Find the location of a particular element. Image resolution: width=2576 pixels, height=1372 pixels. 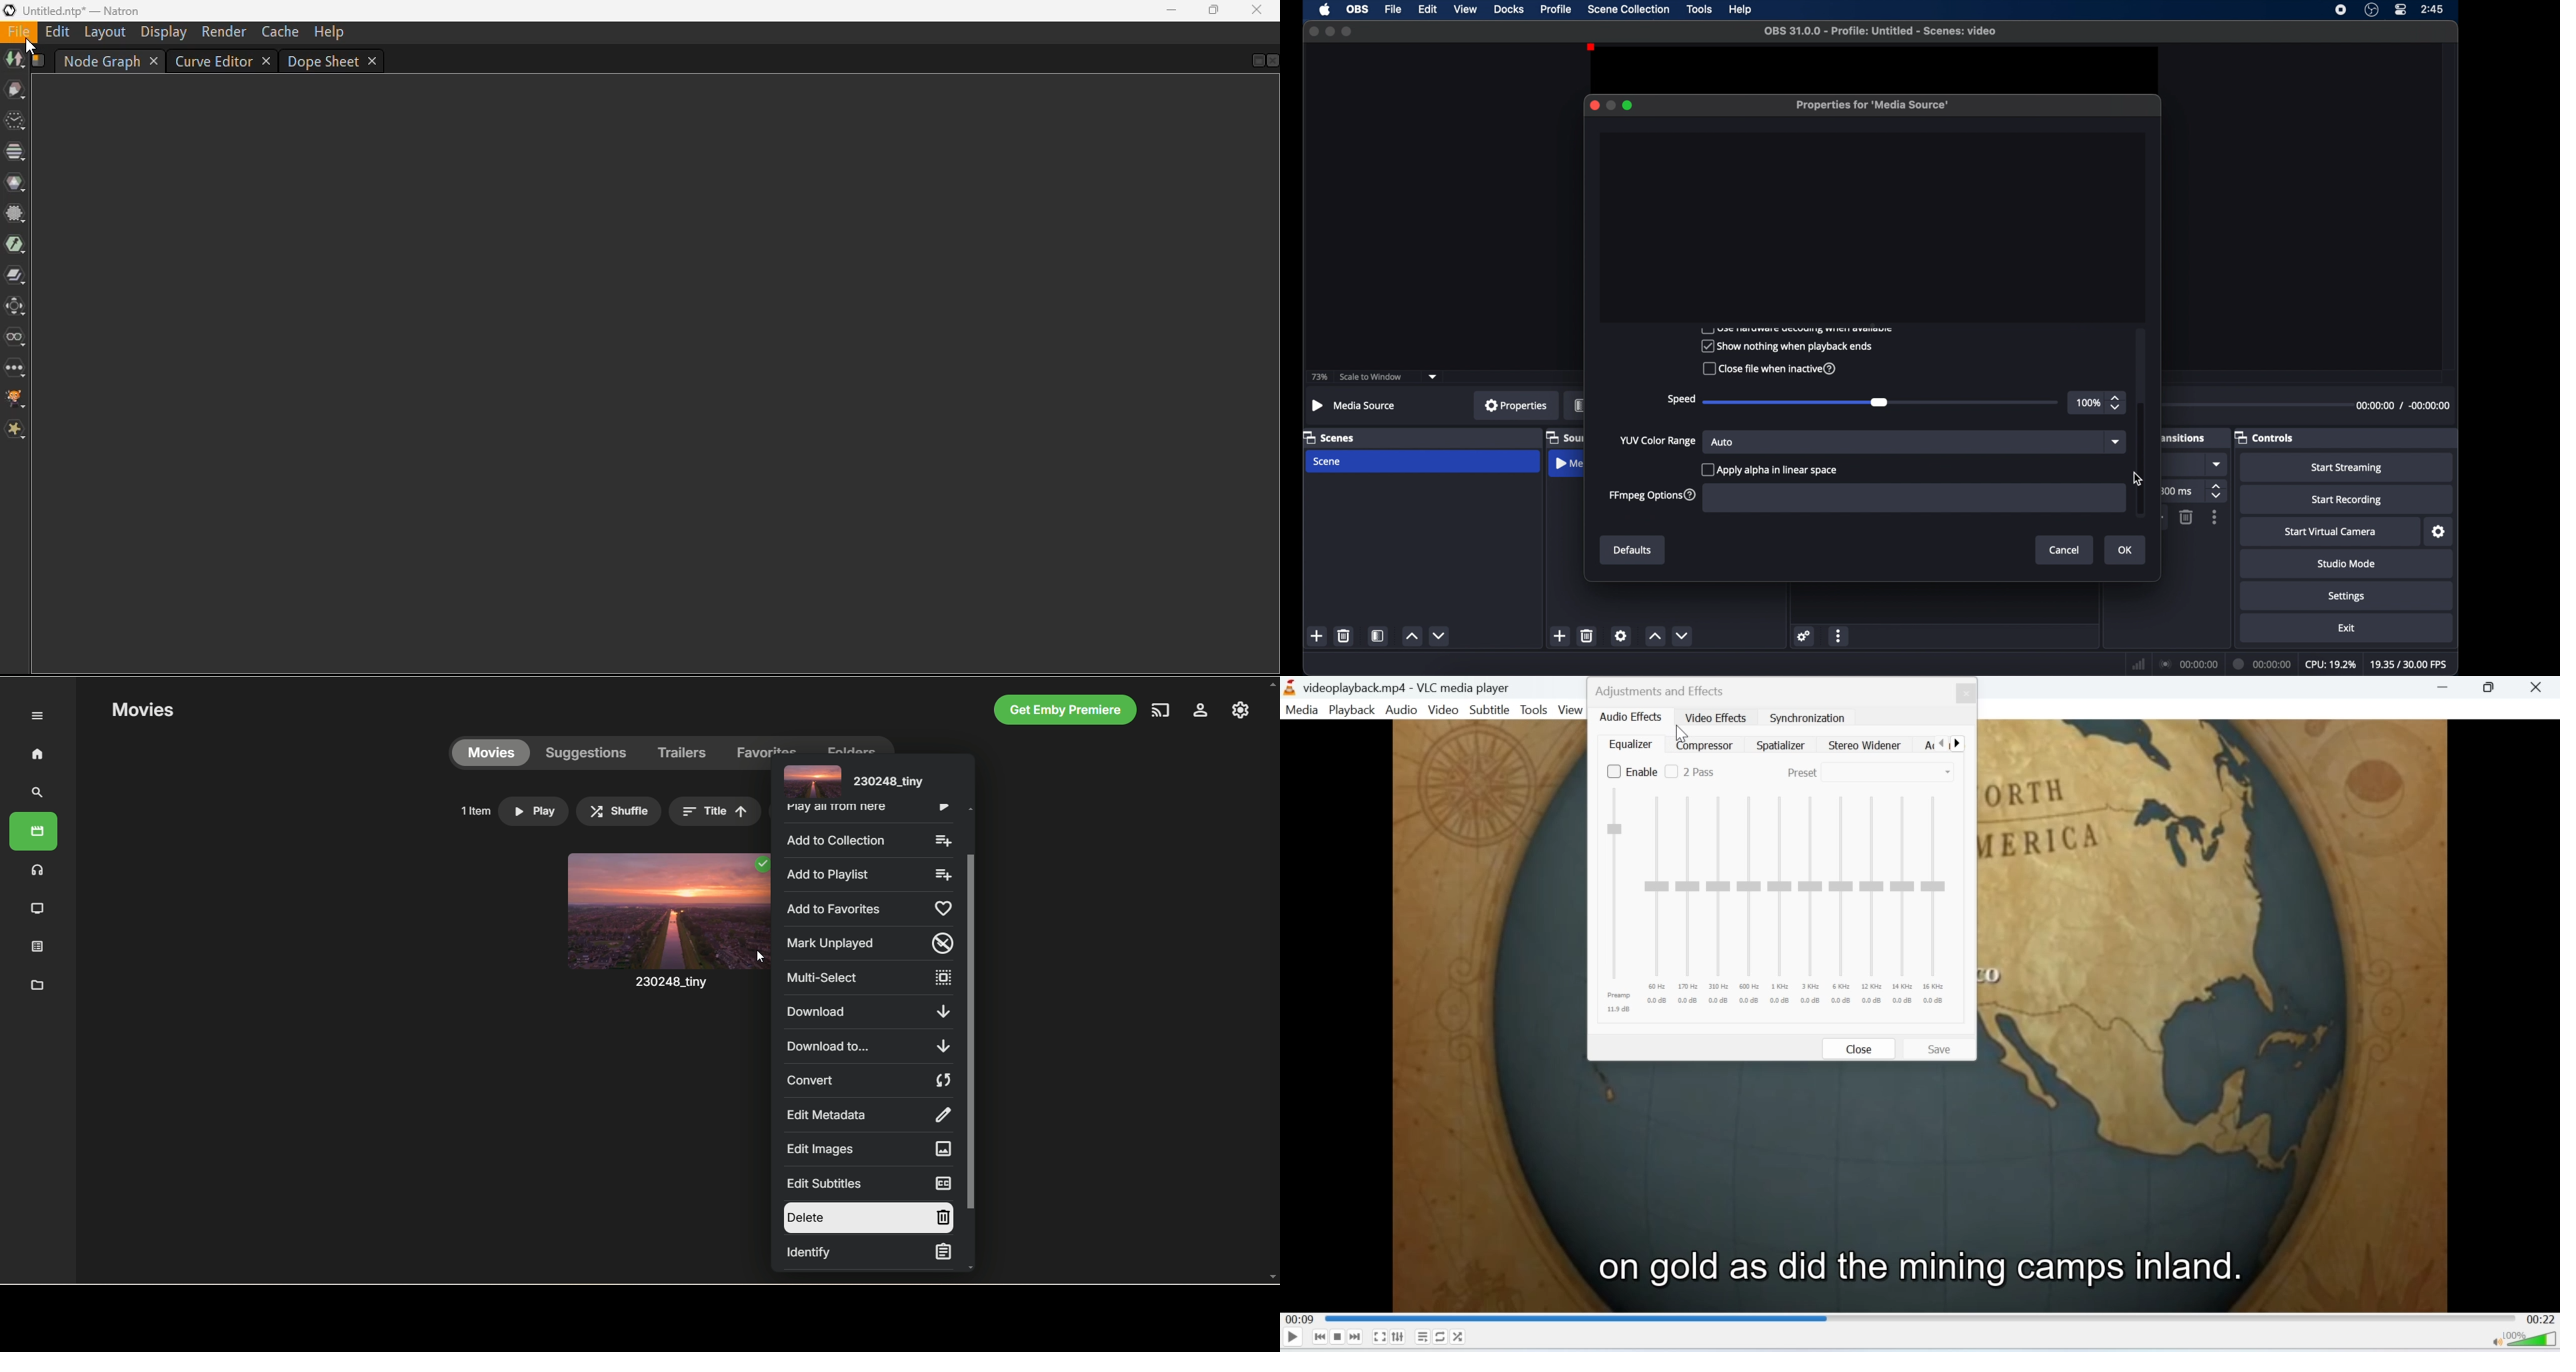

close is located at coordinates (1311, 31).